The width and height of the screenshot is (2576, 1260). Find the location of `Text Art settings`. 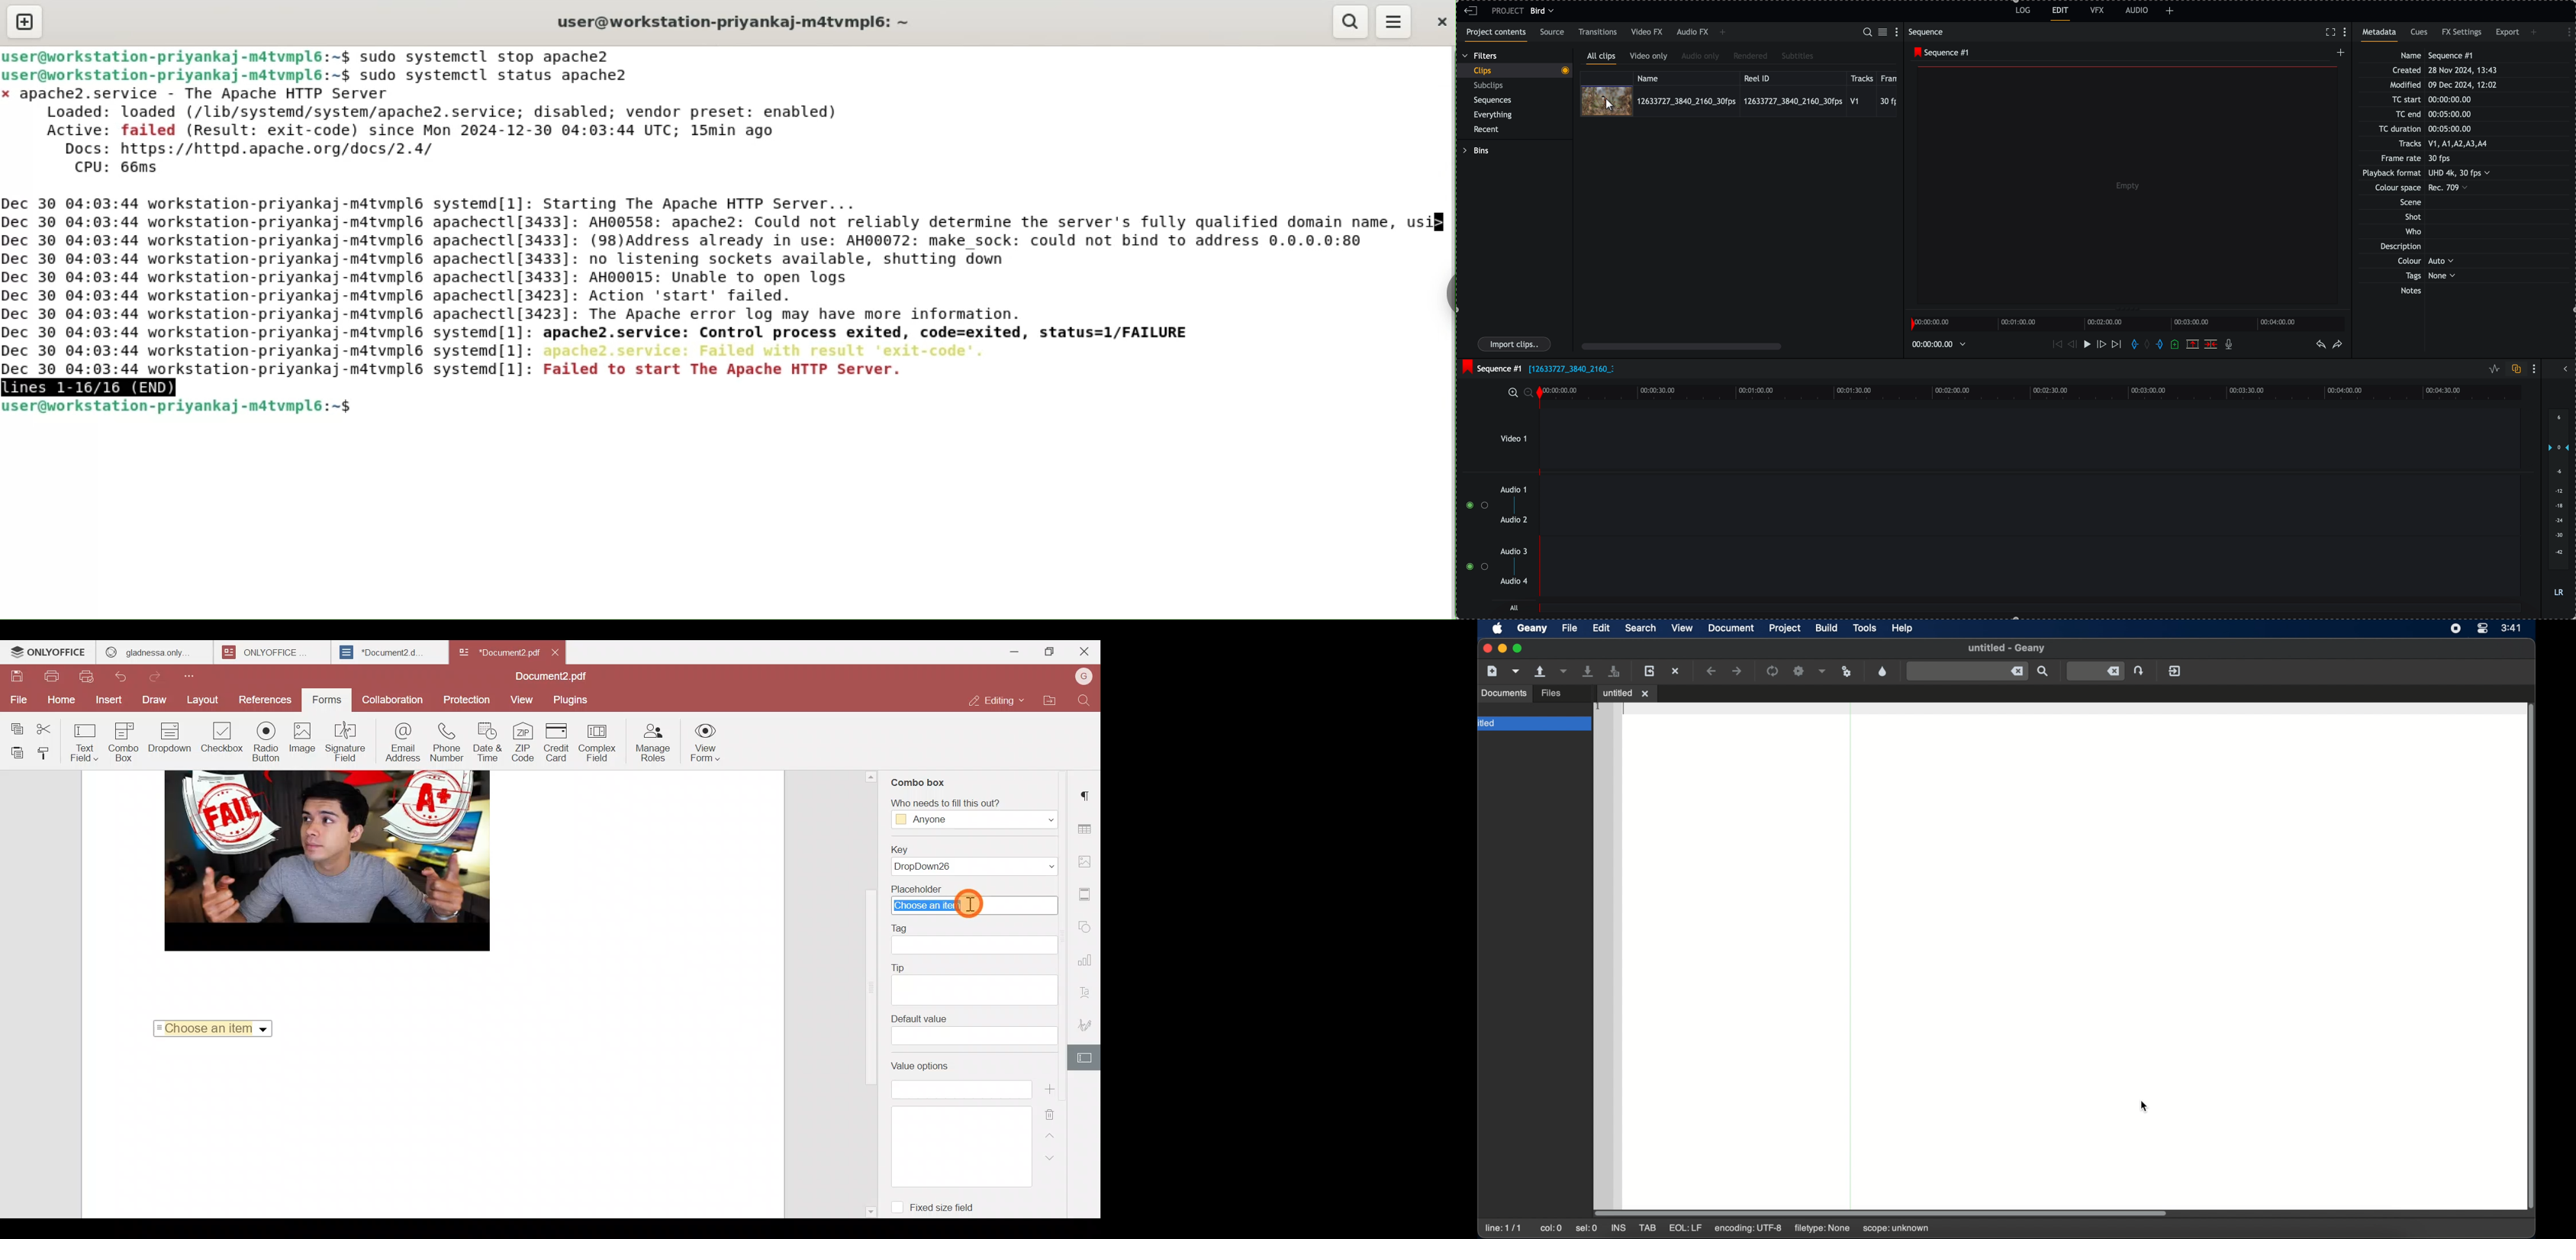

Text Art settings is located at coordinates (1088, 991).